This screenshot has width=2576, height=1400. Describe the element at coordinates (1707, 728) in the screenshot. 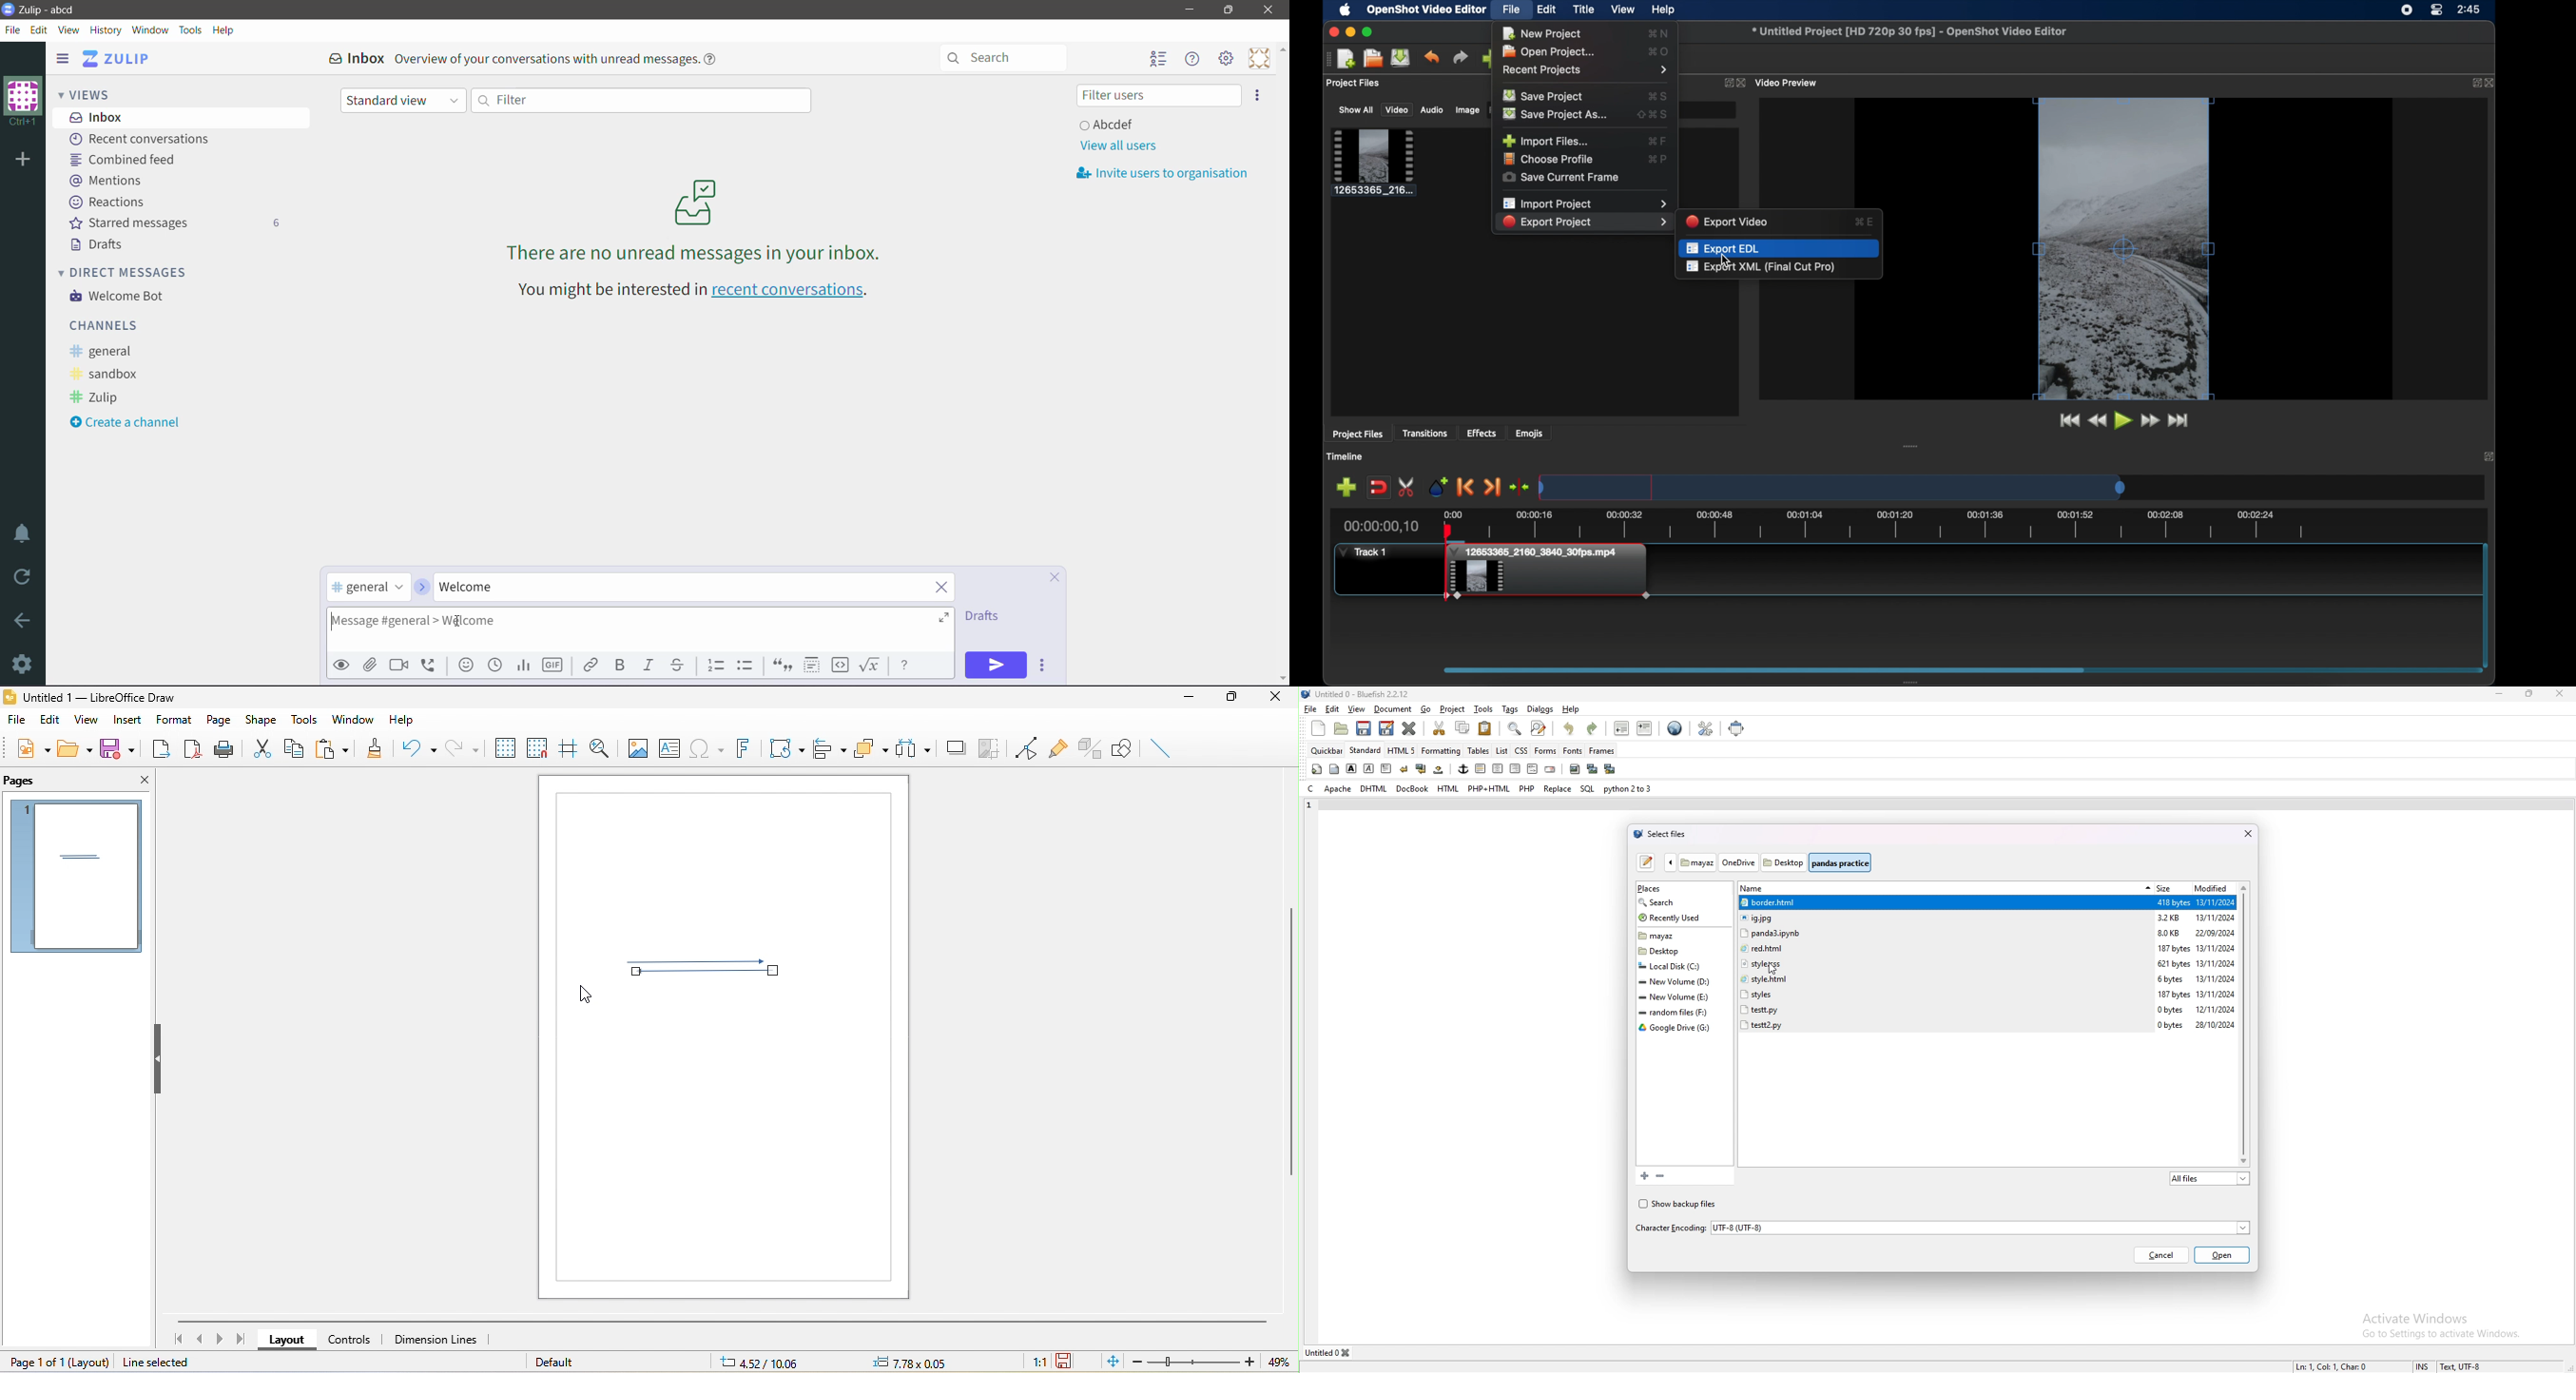

I see `edit preference` at that location.